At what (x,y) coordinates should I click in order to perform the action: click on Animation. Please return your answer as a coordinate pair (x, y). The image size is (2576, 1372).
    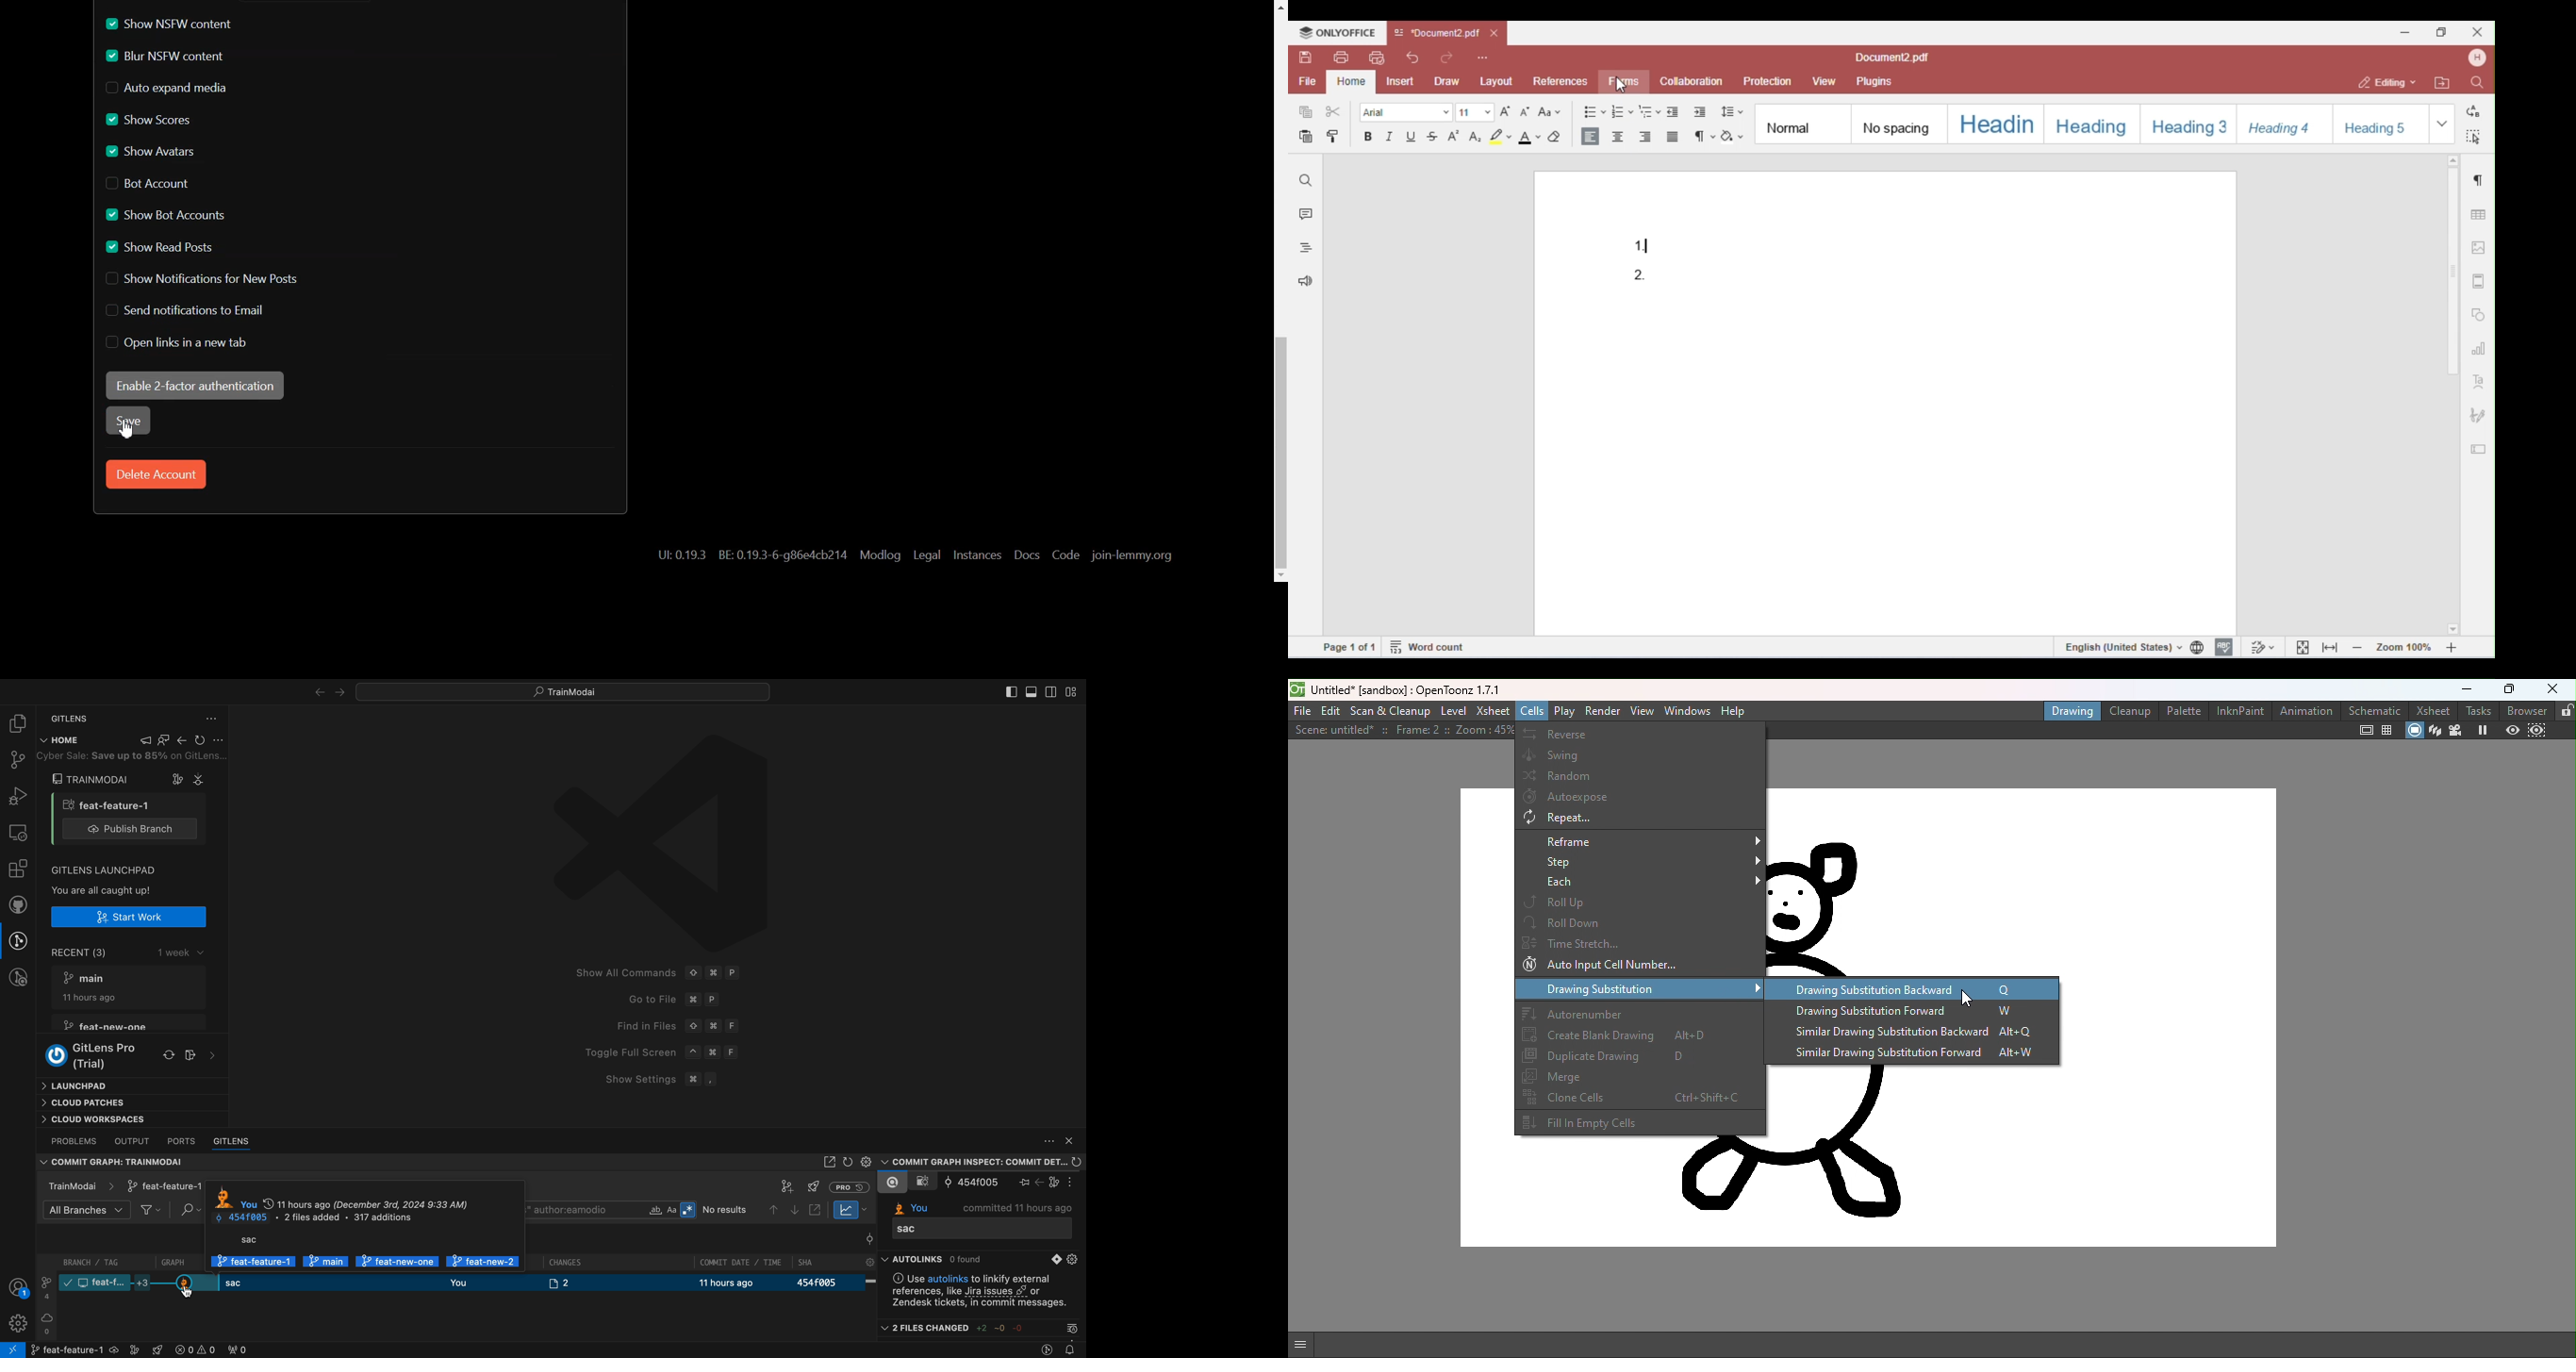
    Looking at the image, I should click on (2306, 711).